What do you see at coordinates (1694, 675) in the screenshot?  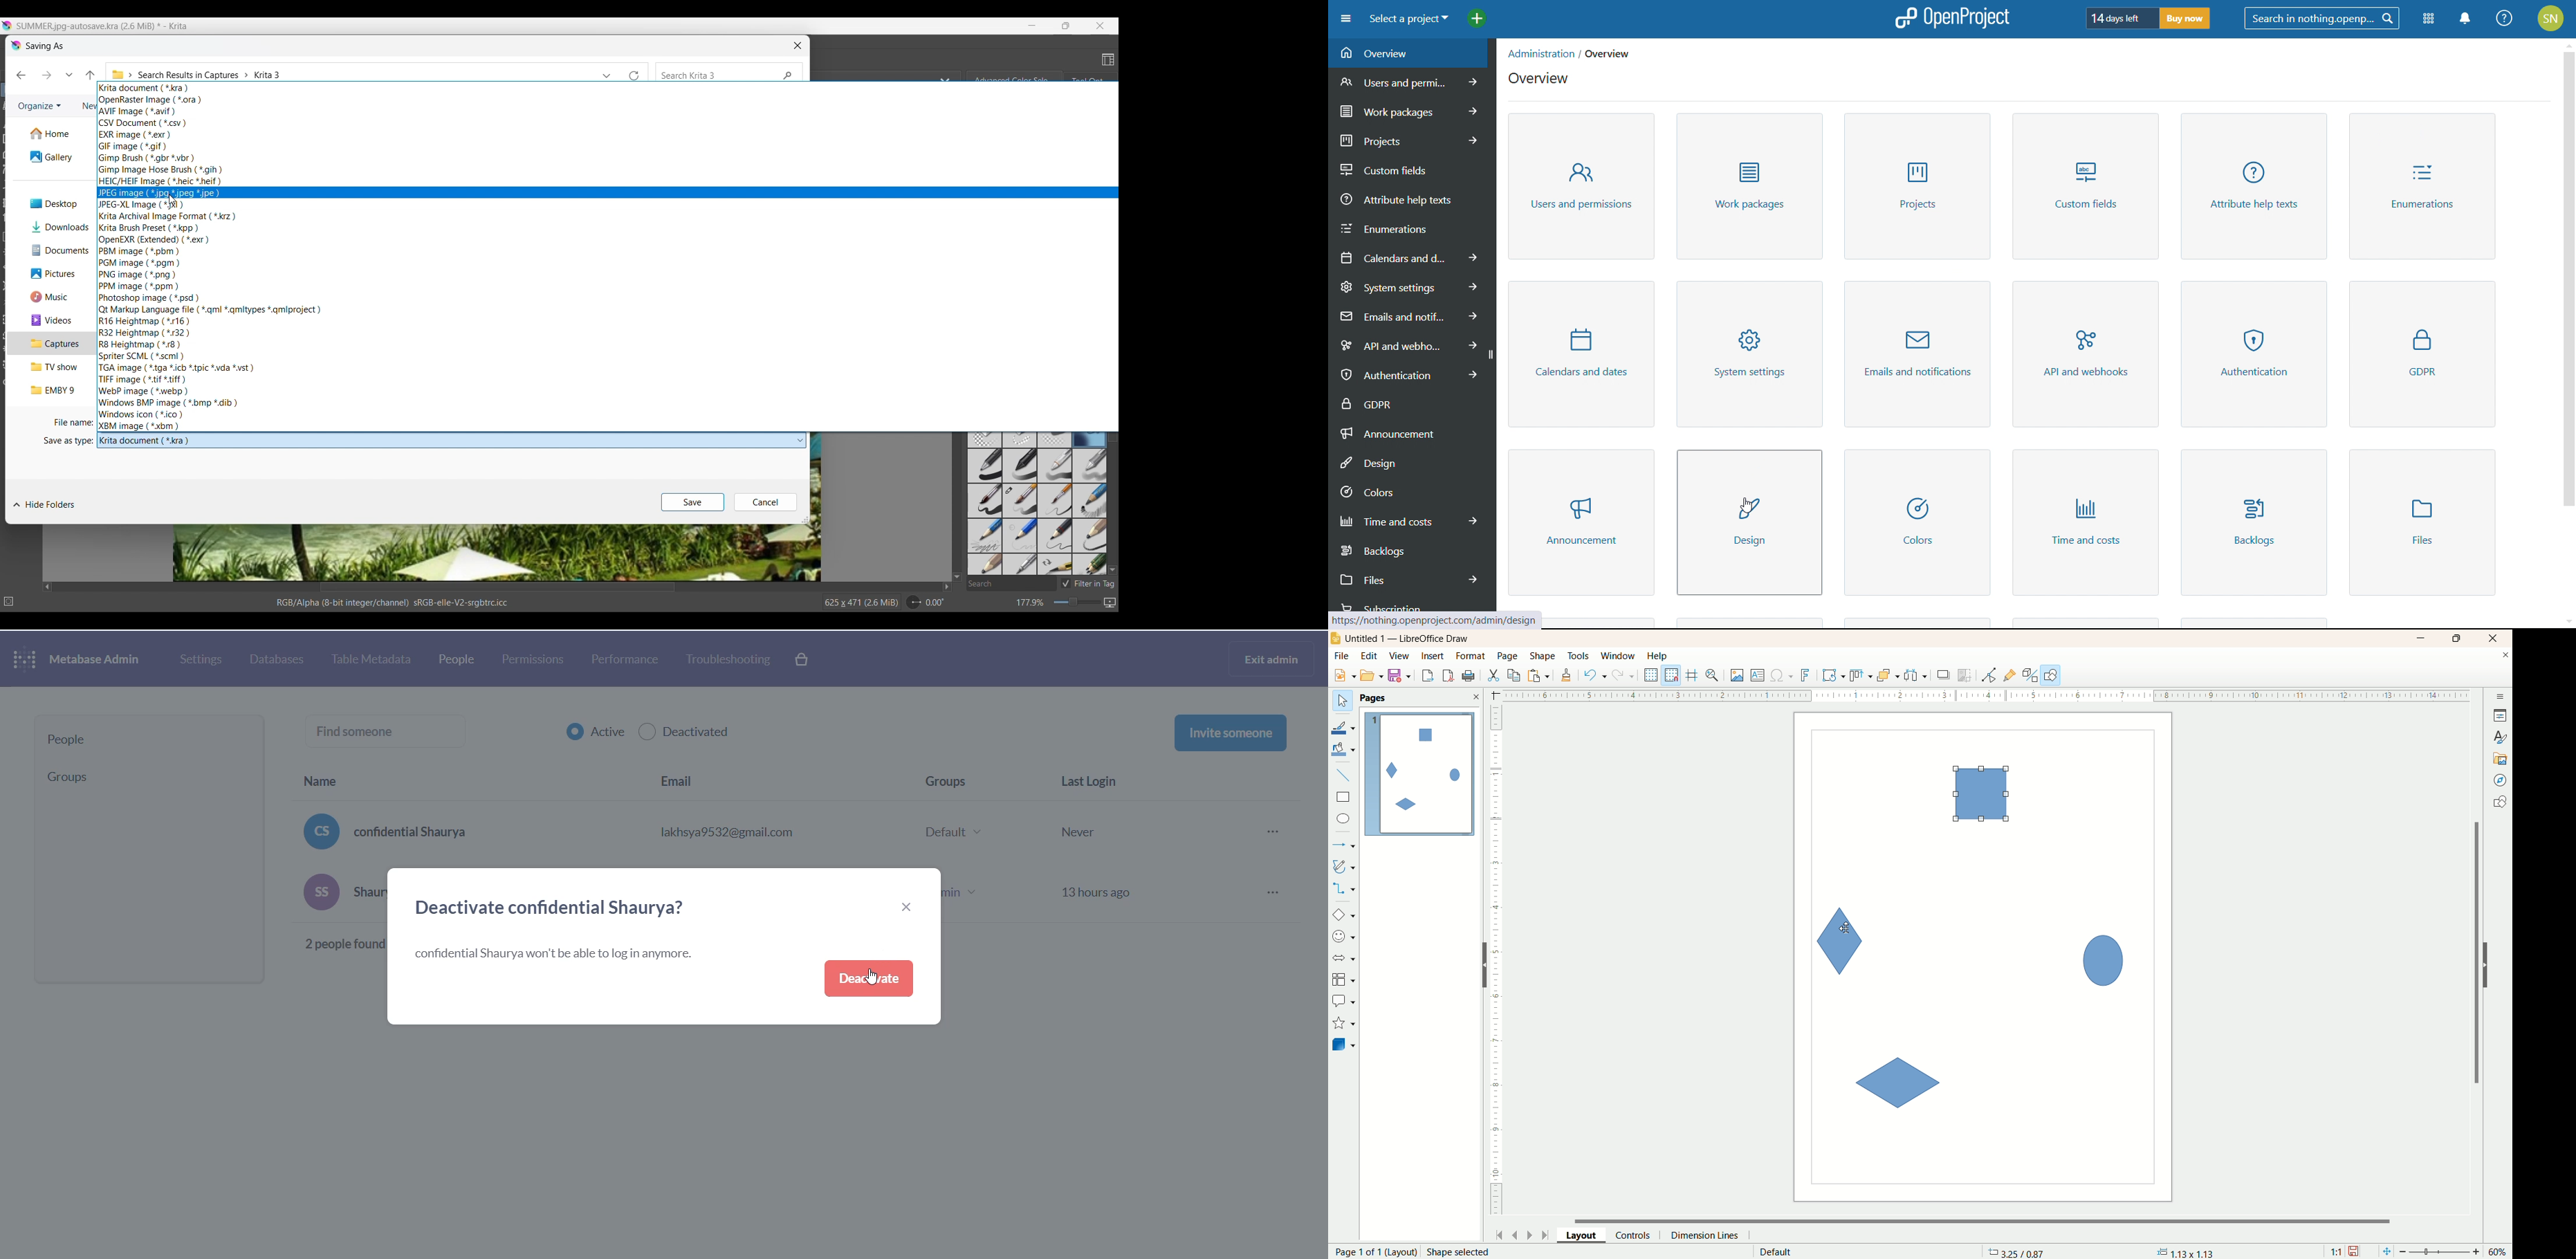 I see `helplines` at bounding box center [1694, 675].